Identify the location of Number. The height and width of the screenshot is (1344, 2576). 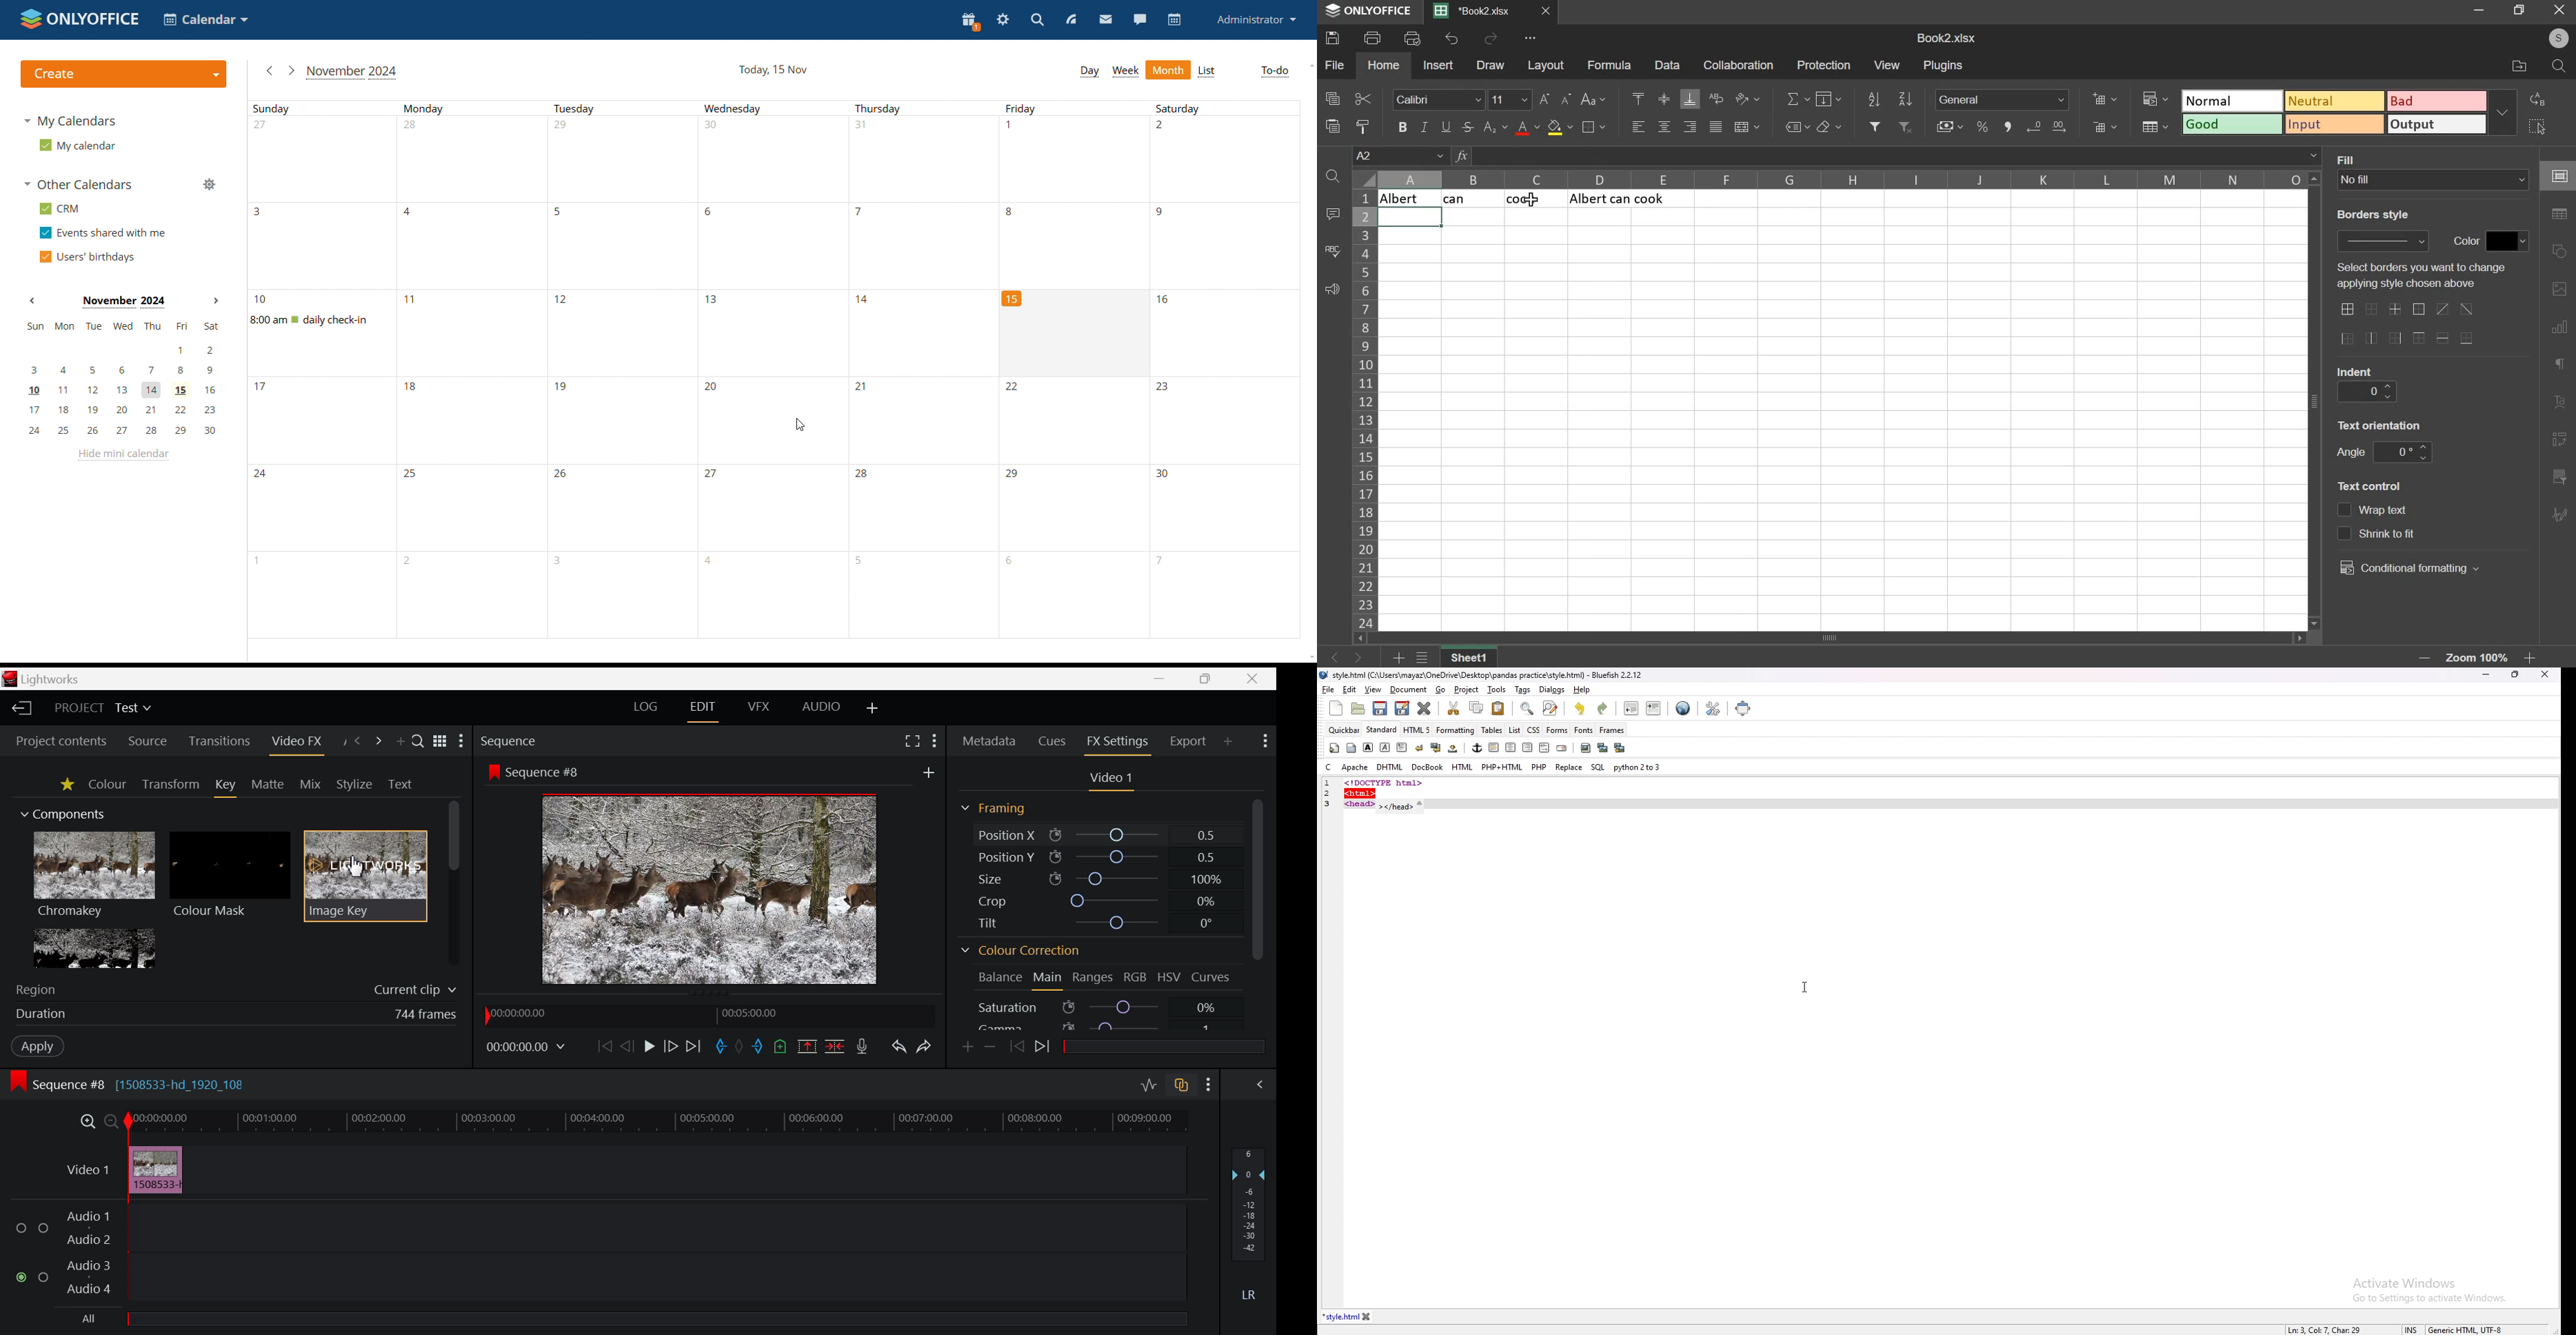
(262, 213).